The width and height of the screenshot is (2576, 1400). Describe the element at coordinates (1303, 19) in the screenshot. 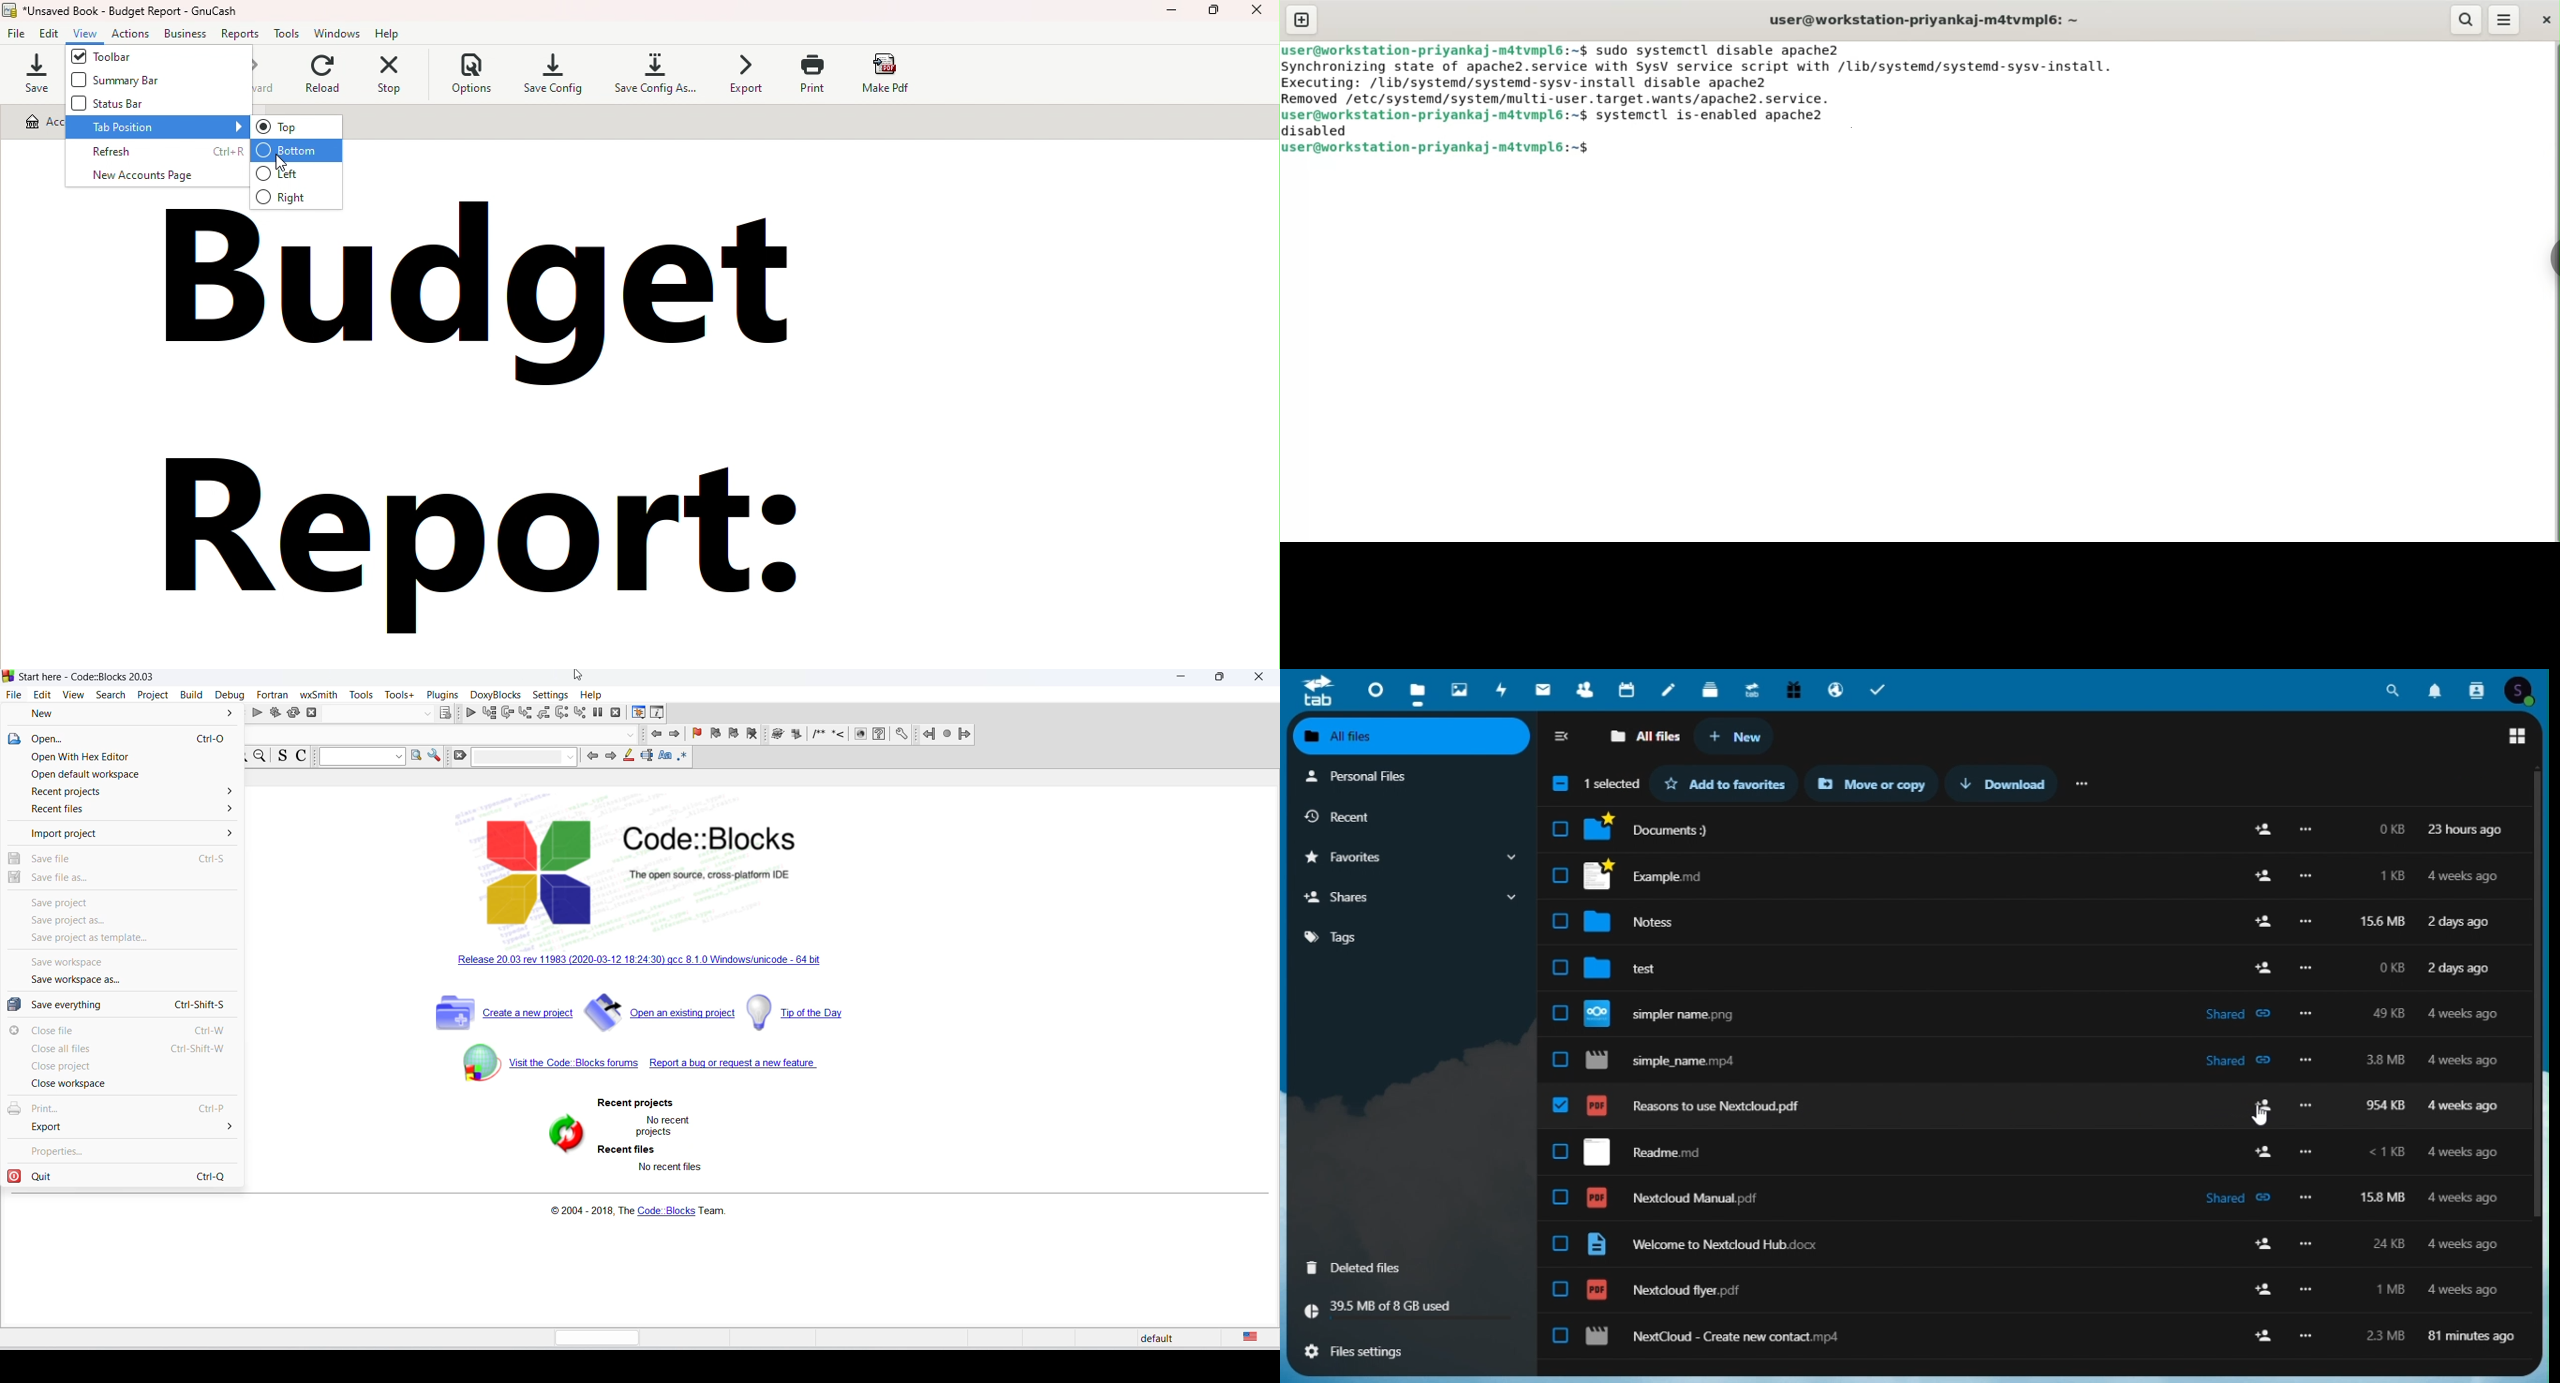

I see `new tab` at that location.